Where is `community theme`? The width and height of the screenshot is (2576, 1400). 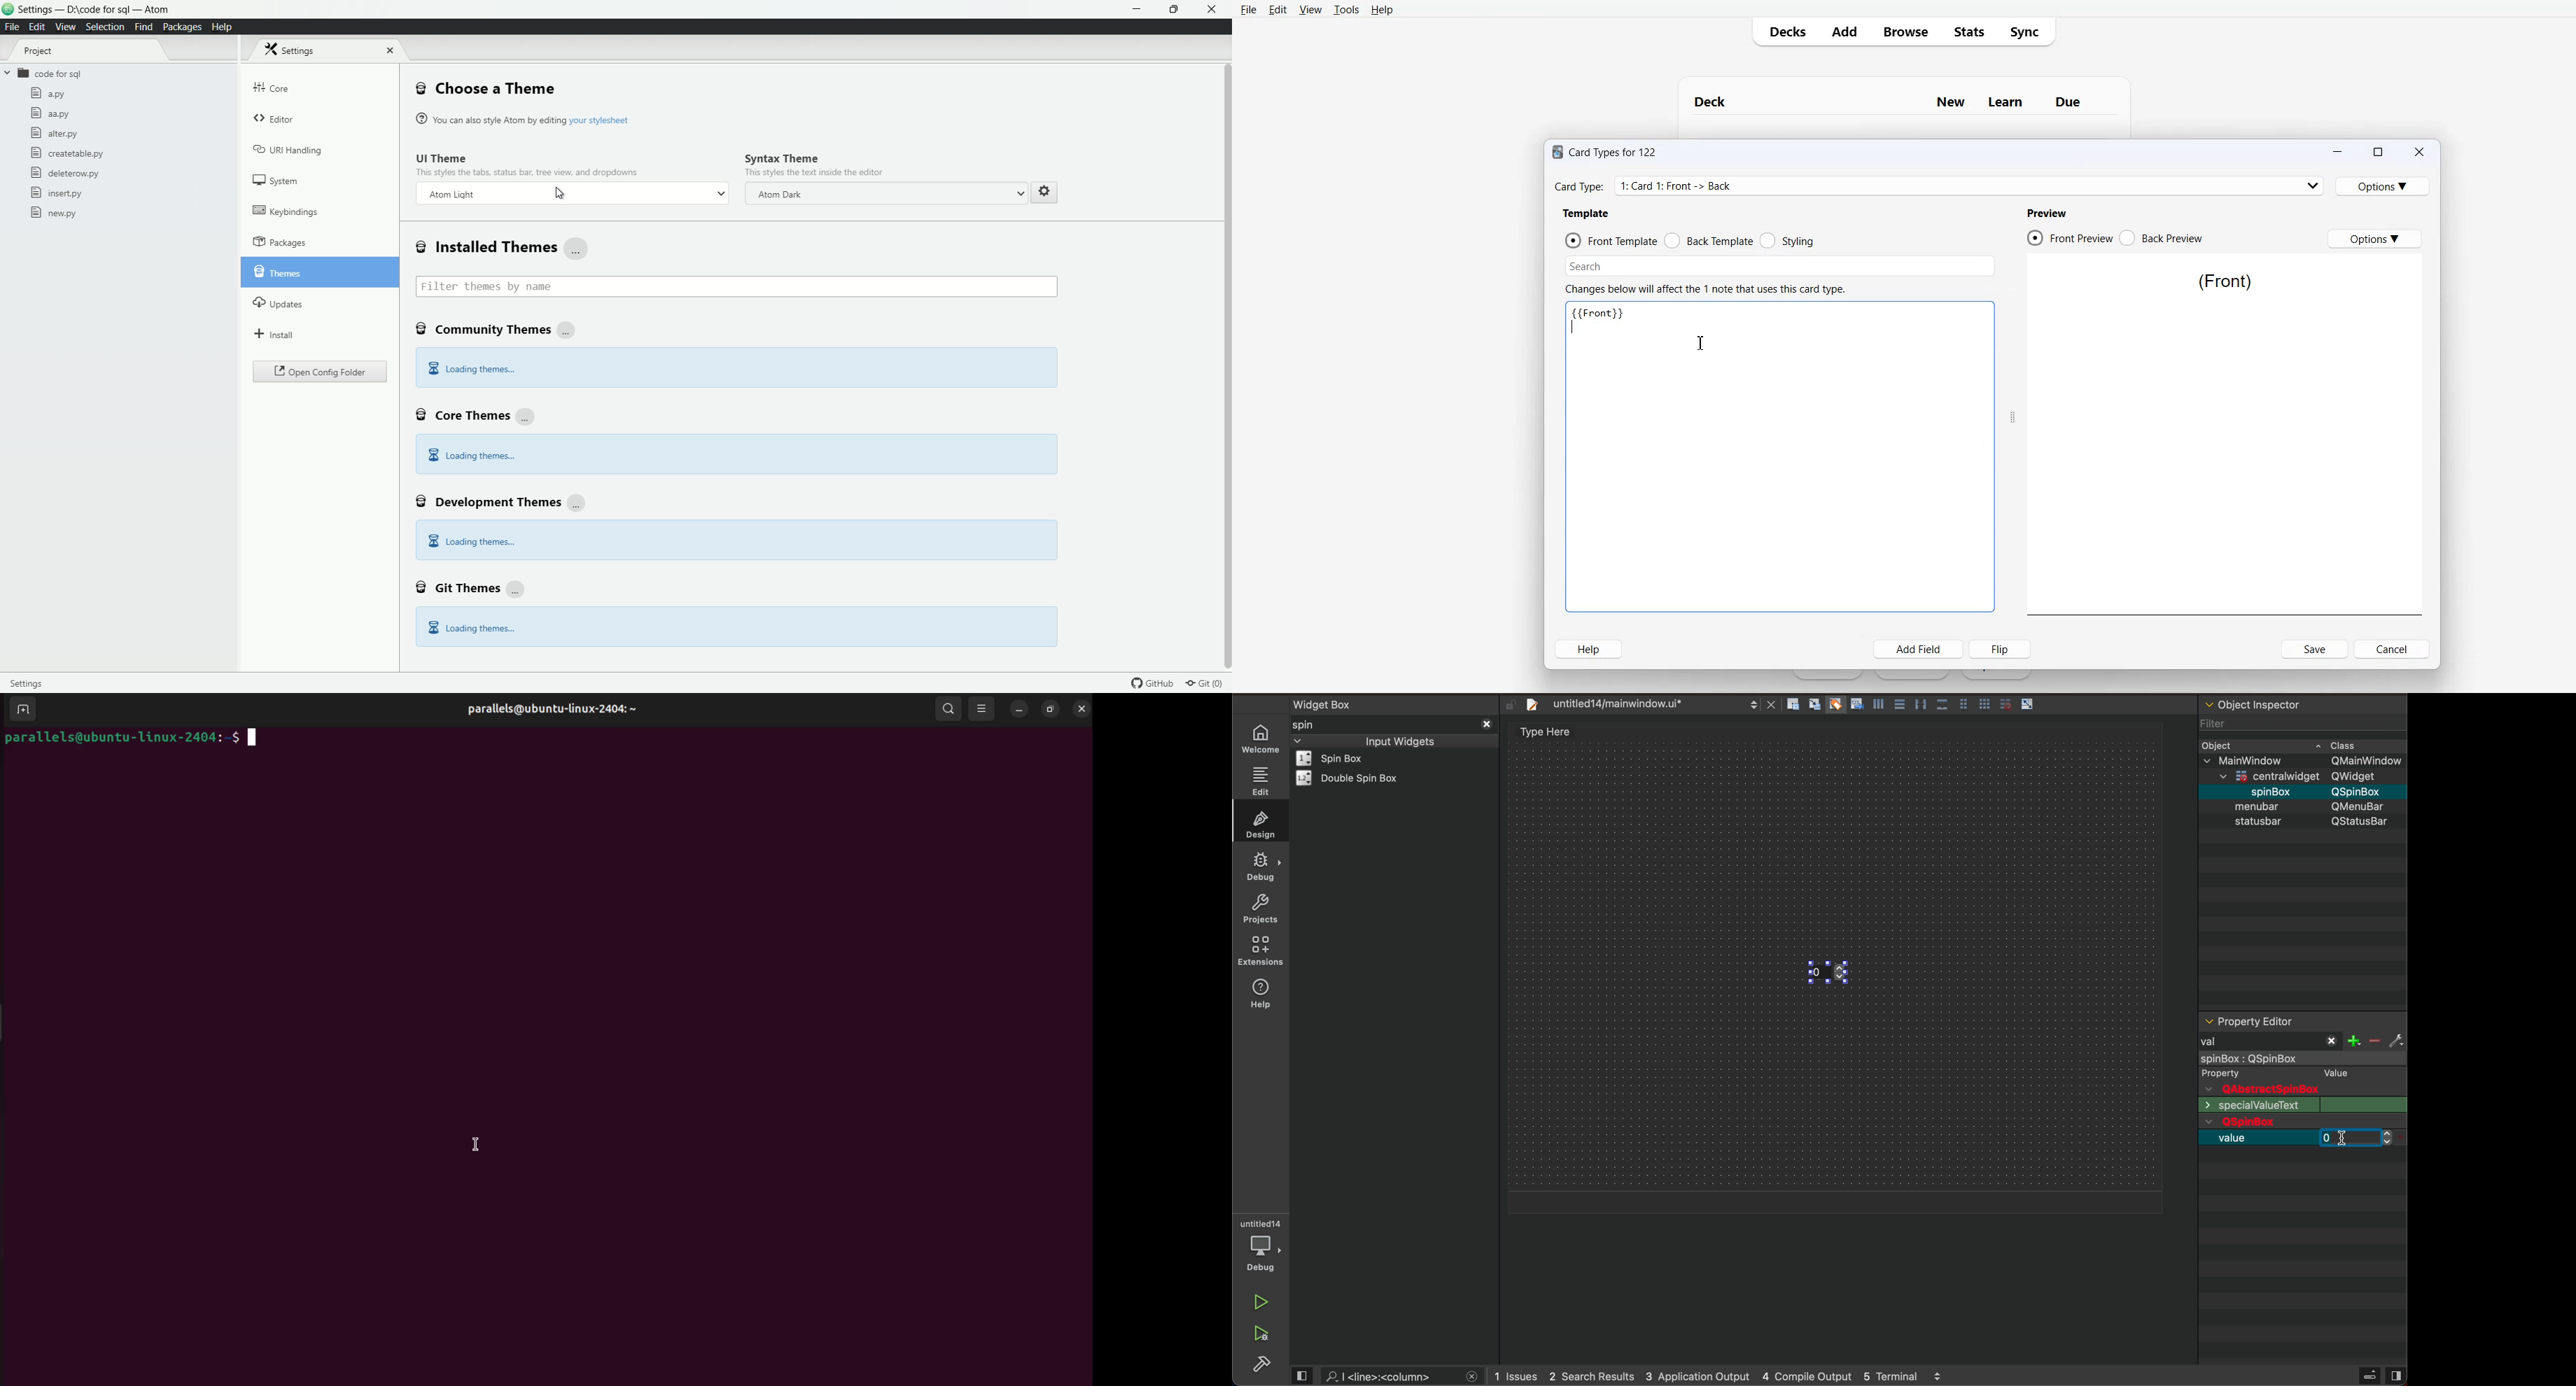 community theme is located at coordinates (498, 330).